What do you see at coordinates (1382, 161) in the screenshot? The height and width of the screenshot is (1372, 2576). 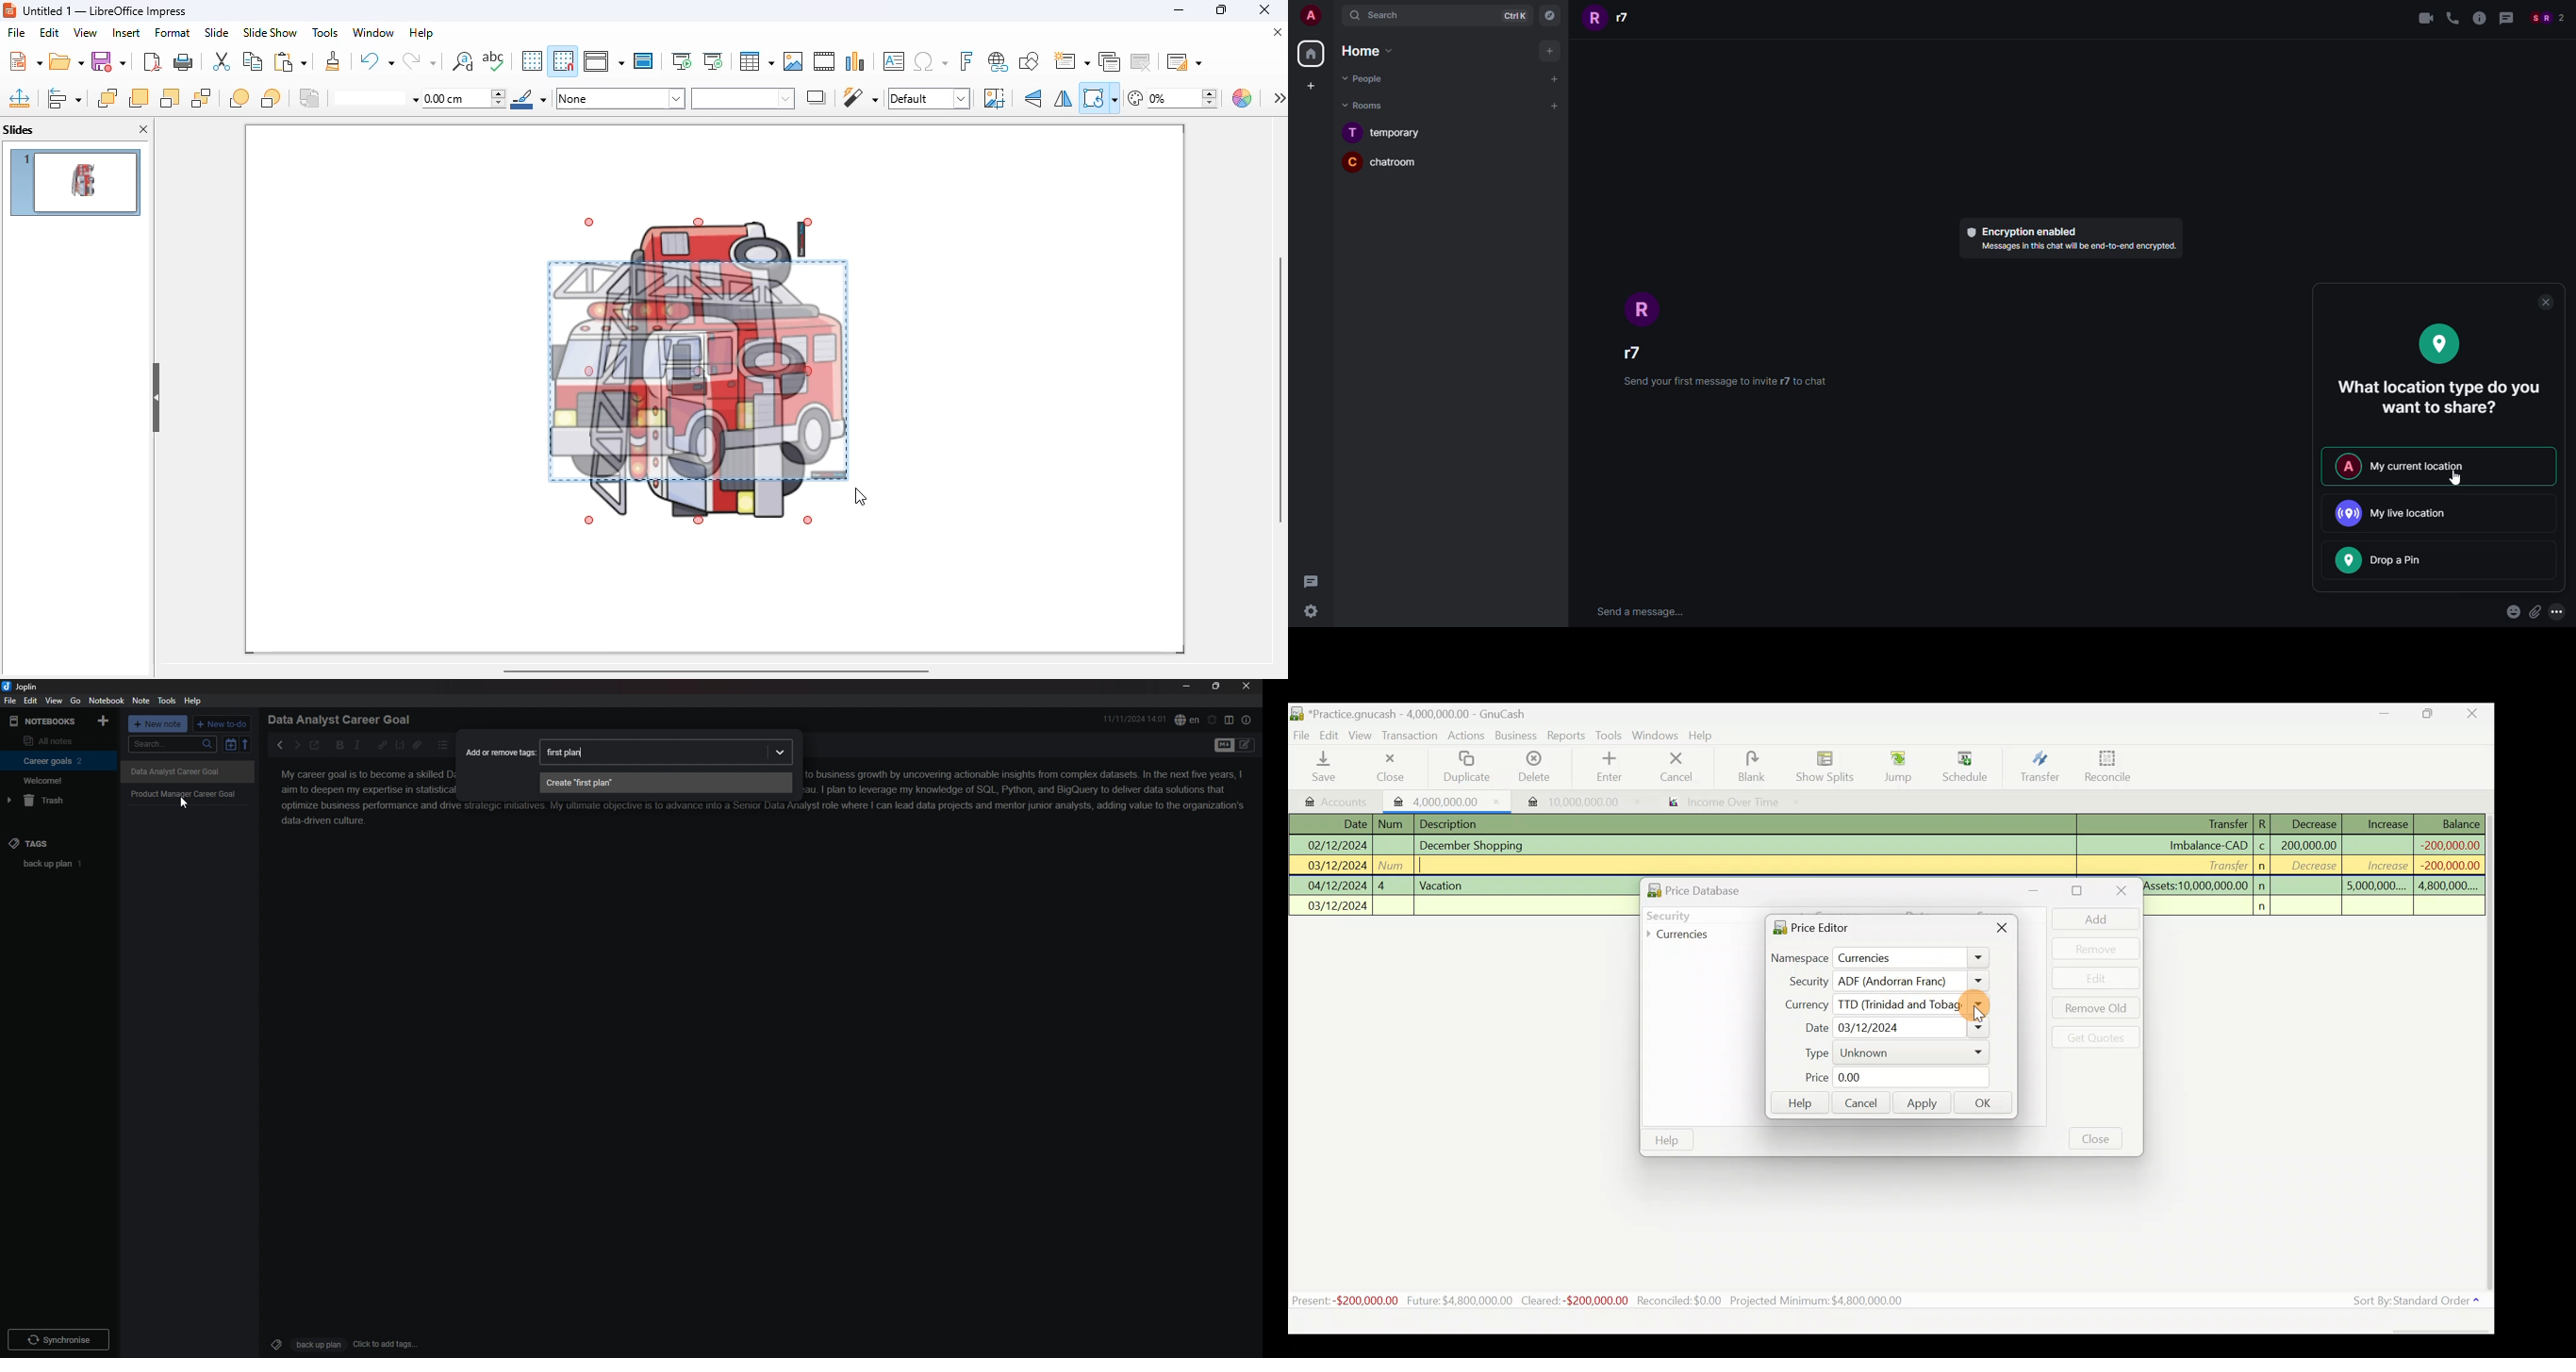 I see `Chatroom` at bounding box center [1382, 161].